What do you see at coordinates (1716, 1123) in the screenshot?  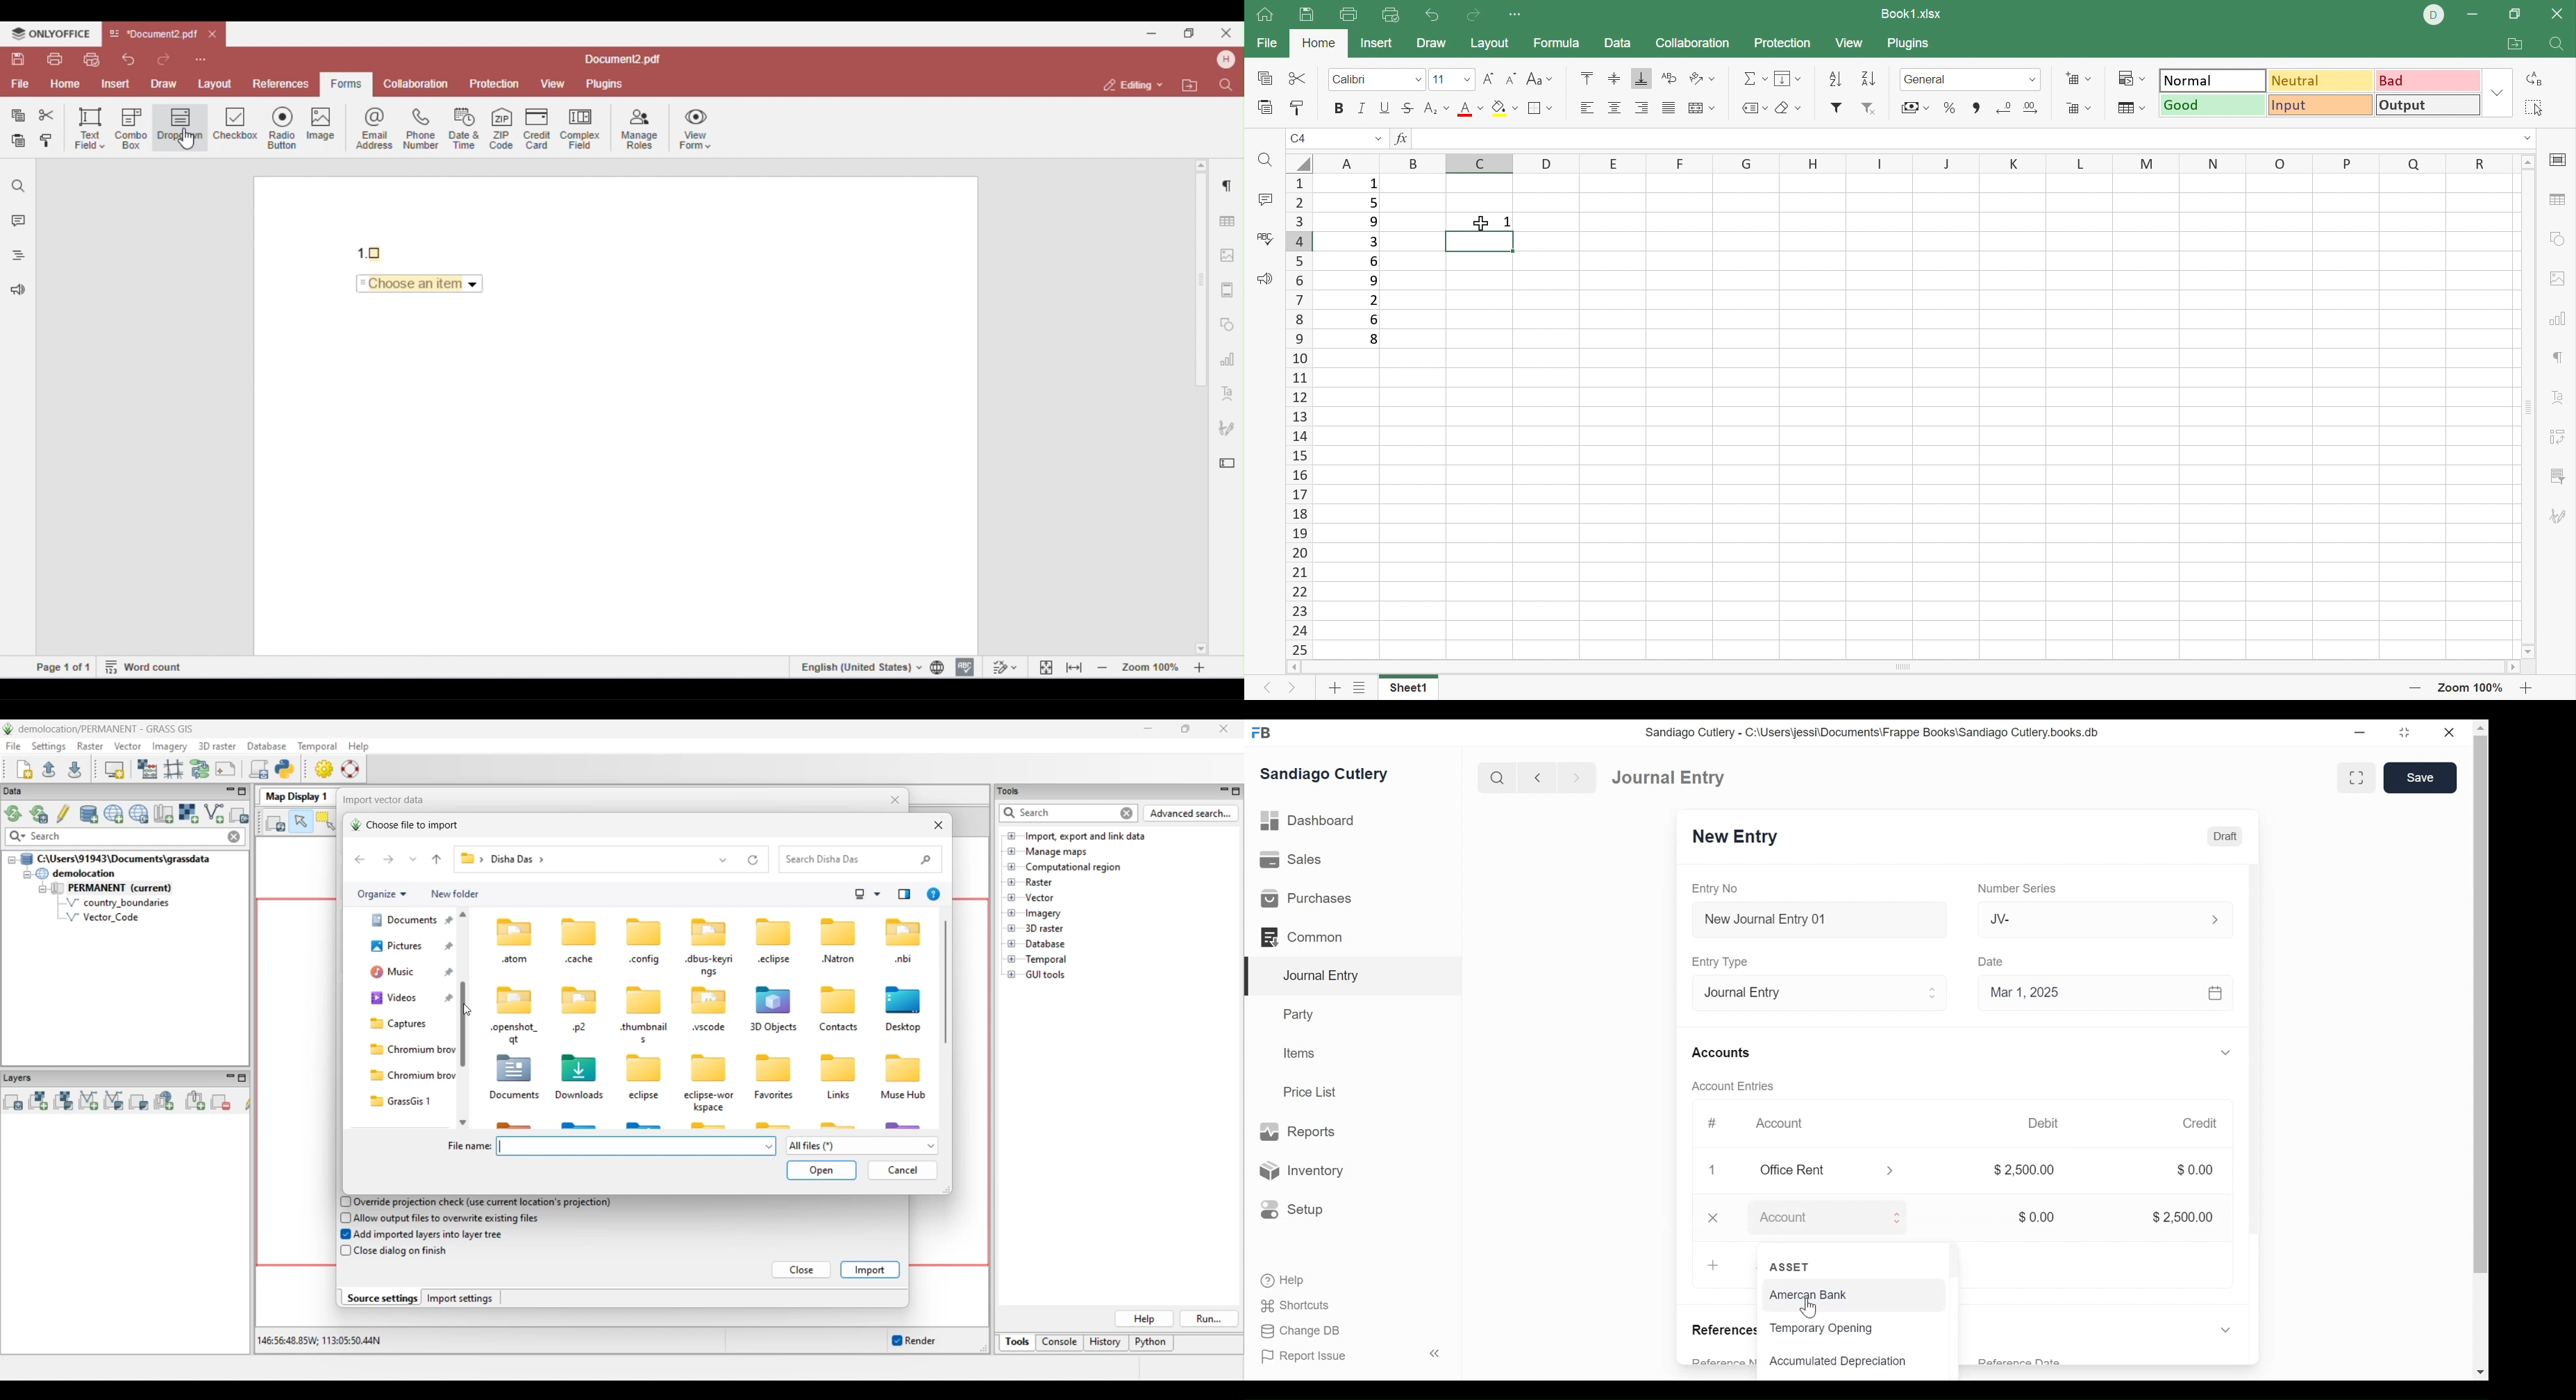 I see `#` at bounding box center [1716, 1123].